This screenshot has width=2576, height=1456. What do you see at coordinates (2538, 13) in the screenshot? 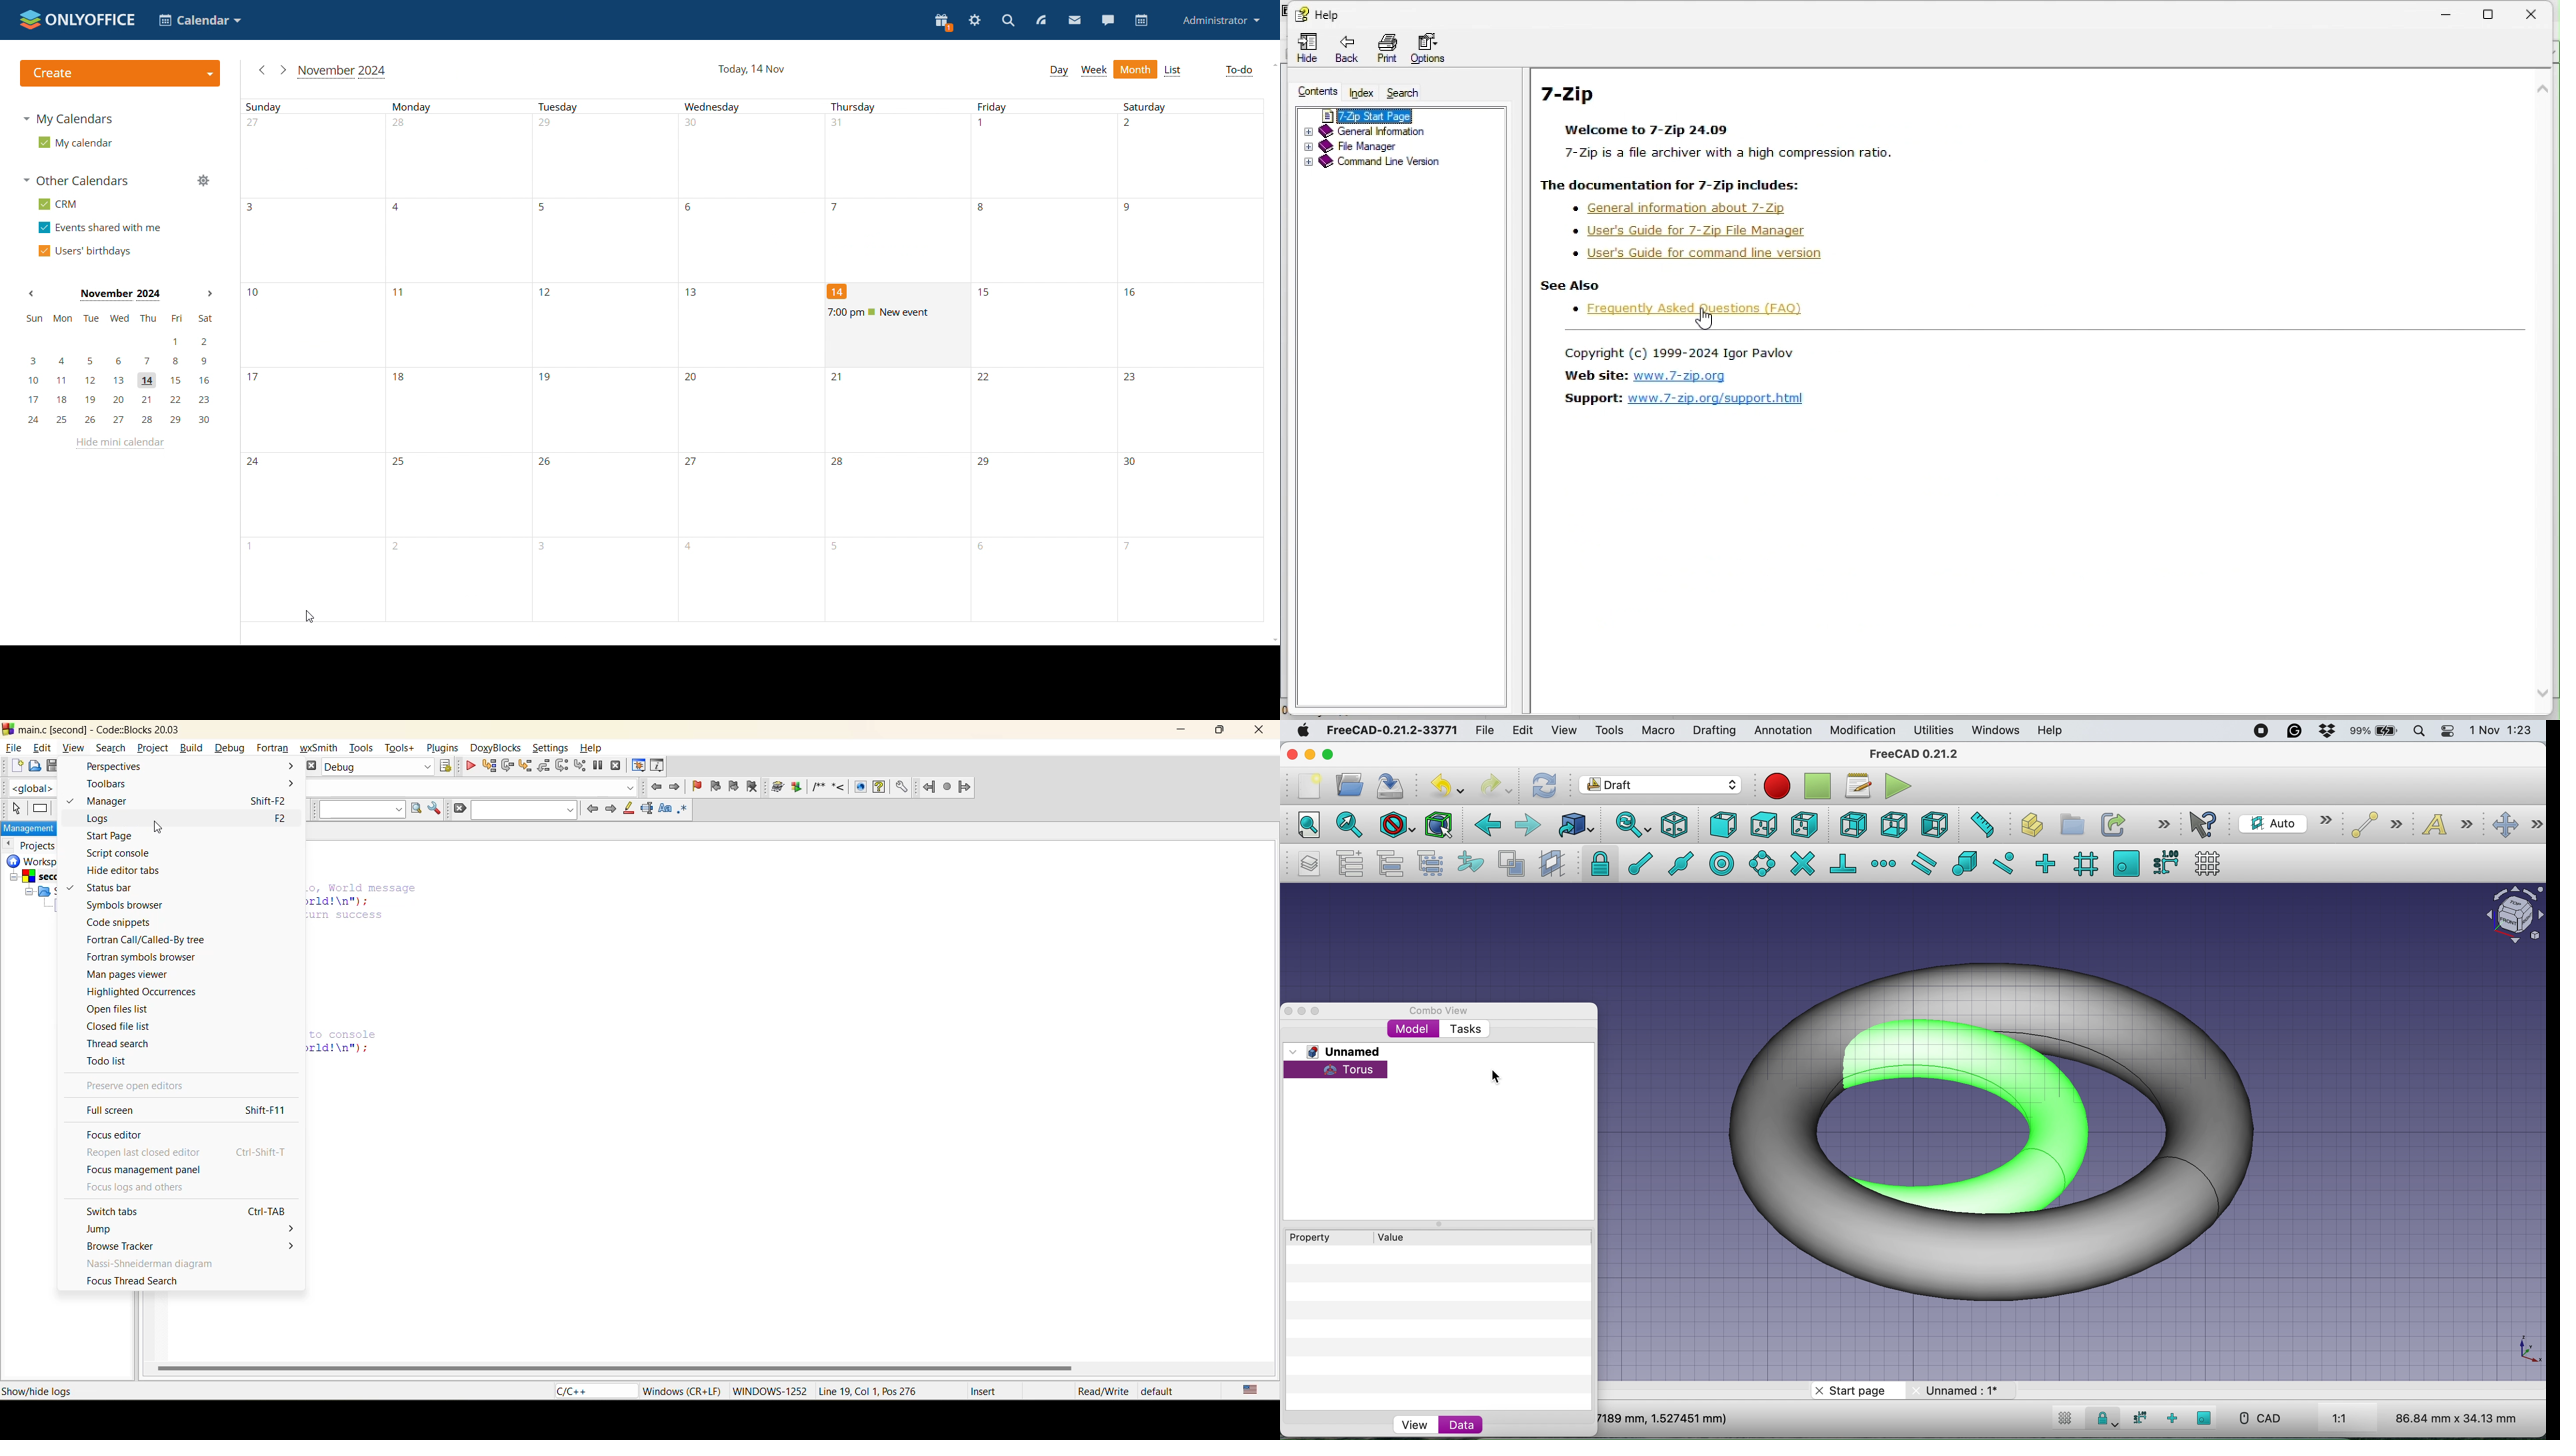
I see `close` at bounding box center [2538, 13].